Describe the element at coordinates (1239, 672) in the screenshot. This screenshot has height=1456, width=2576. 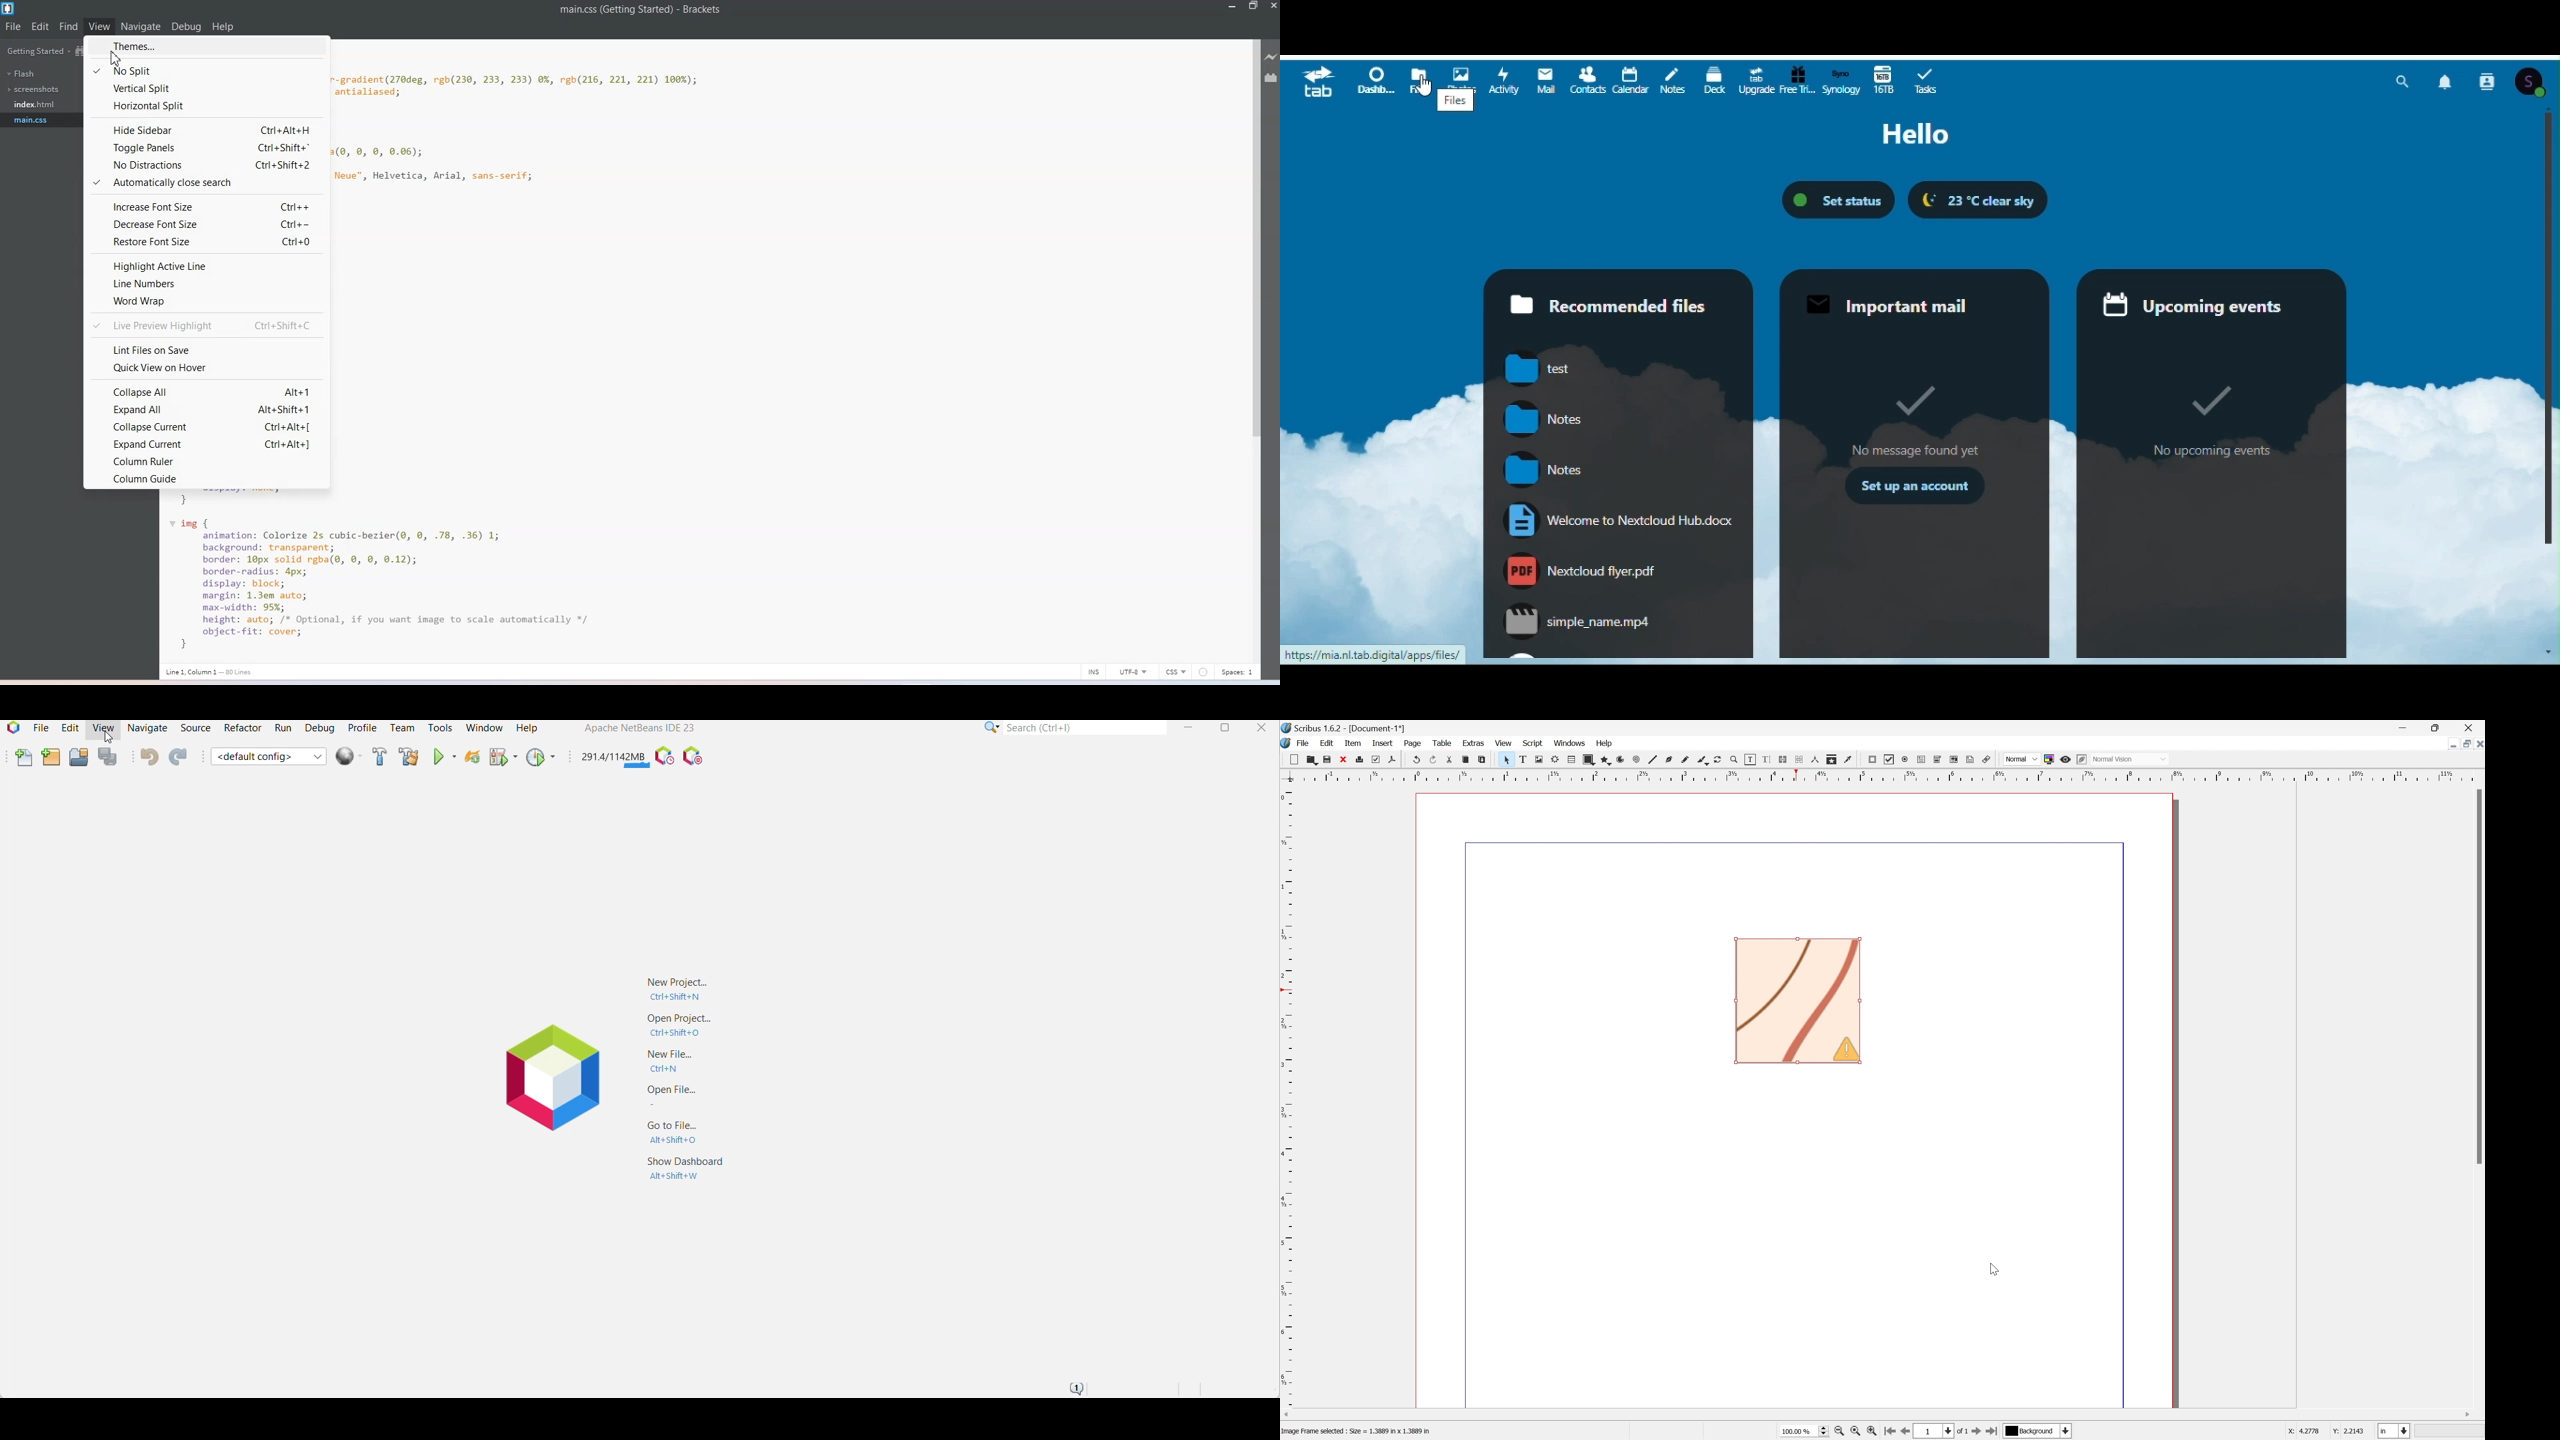
I see `Spaces 1` at that location.